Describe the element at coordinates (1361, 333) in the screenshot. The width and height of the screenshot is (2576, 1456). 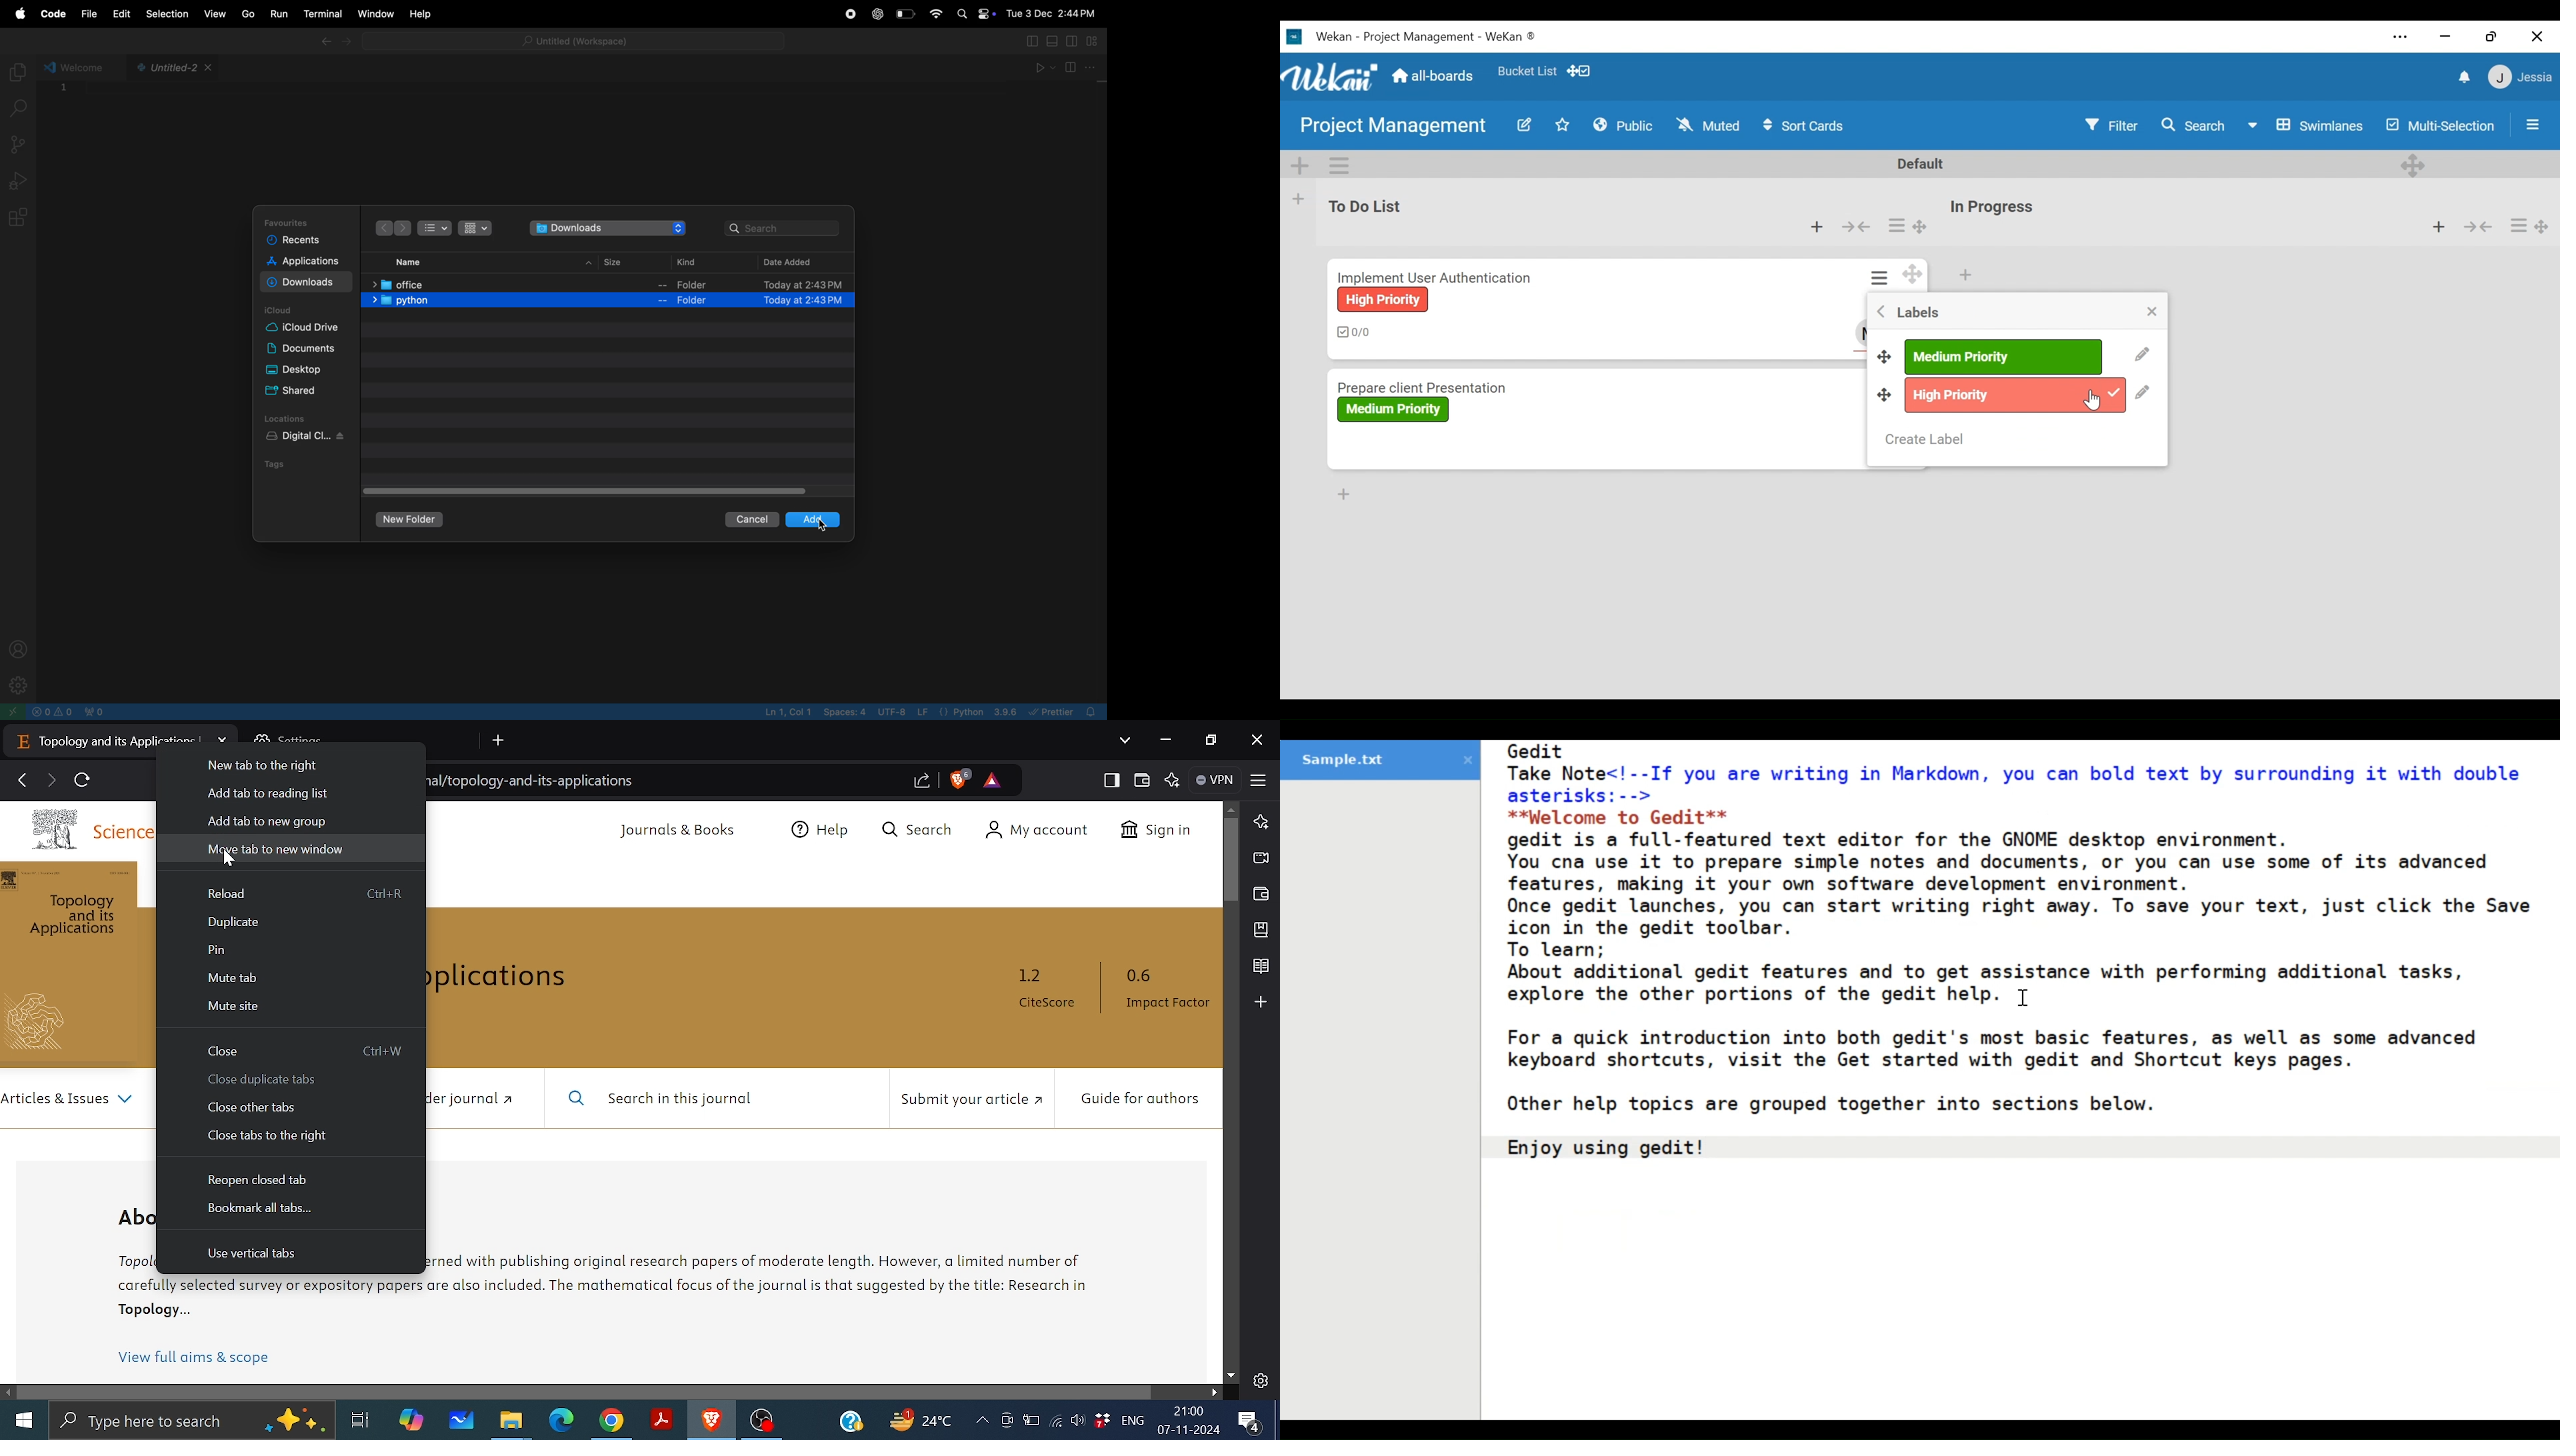
I see `Checklist` at that location.